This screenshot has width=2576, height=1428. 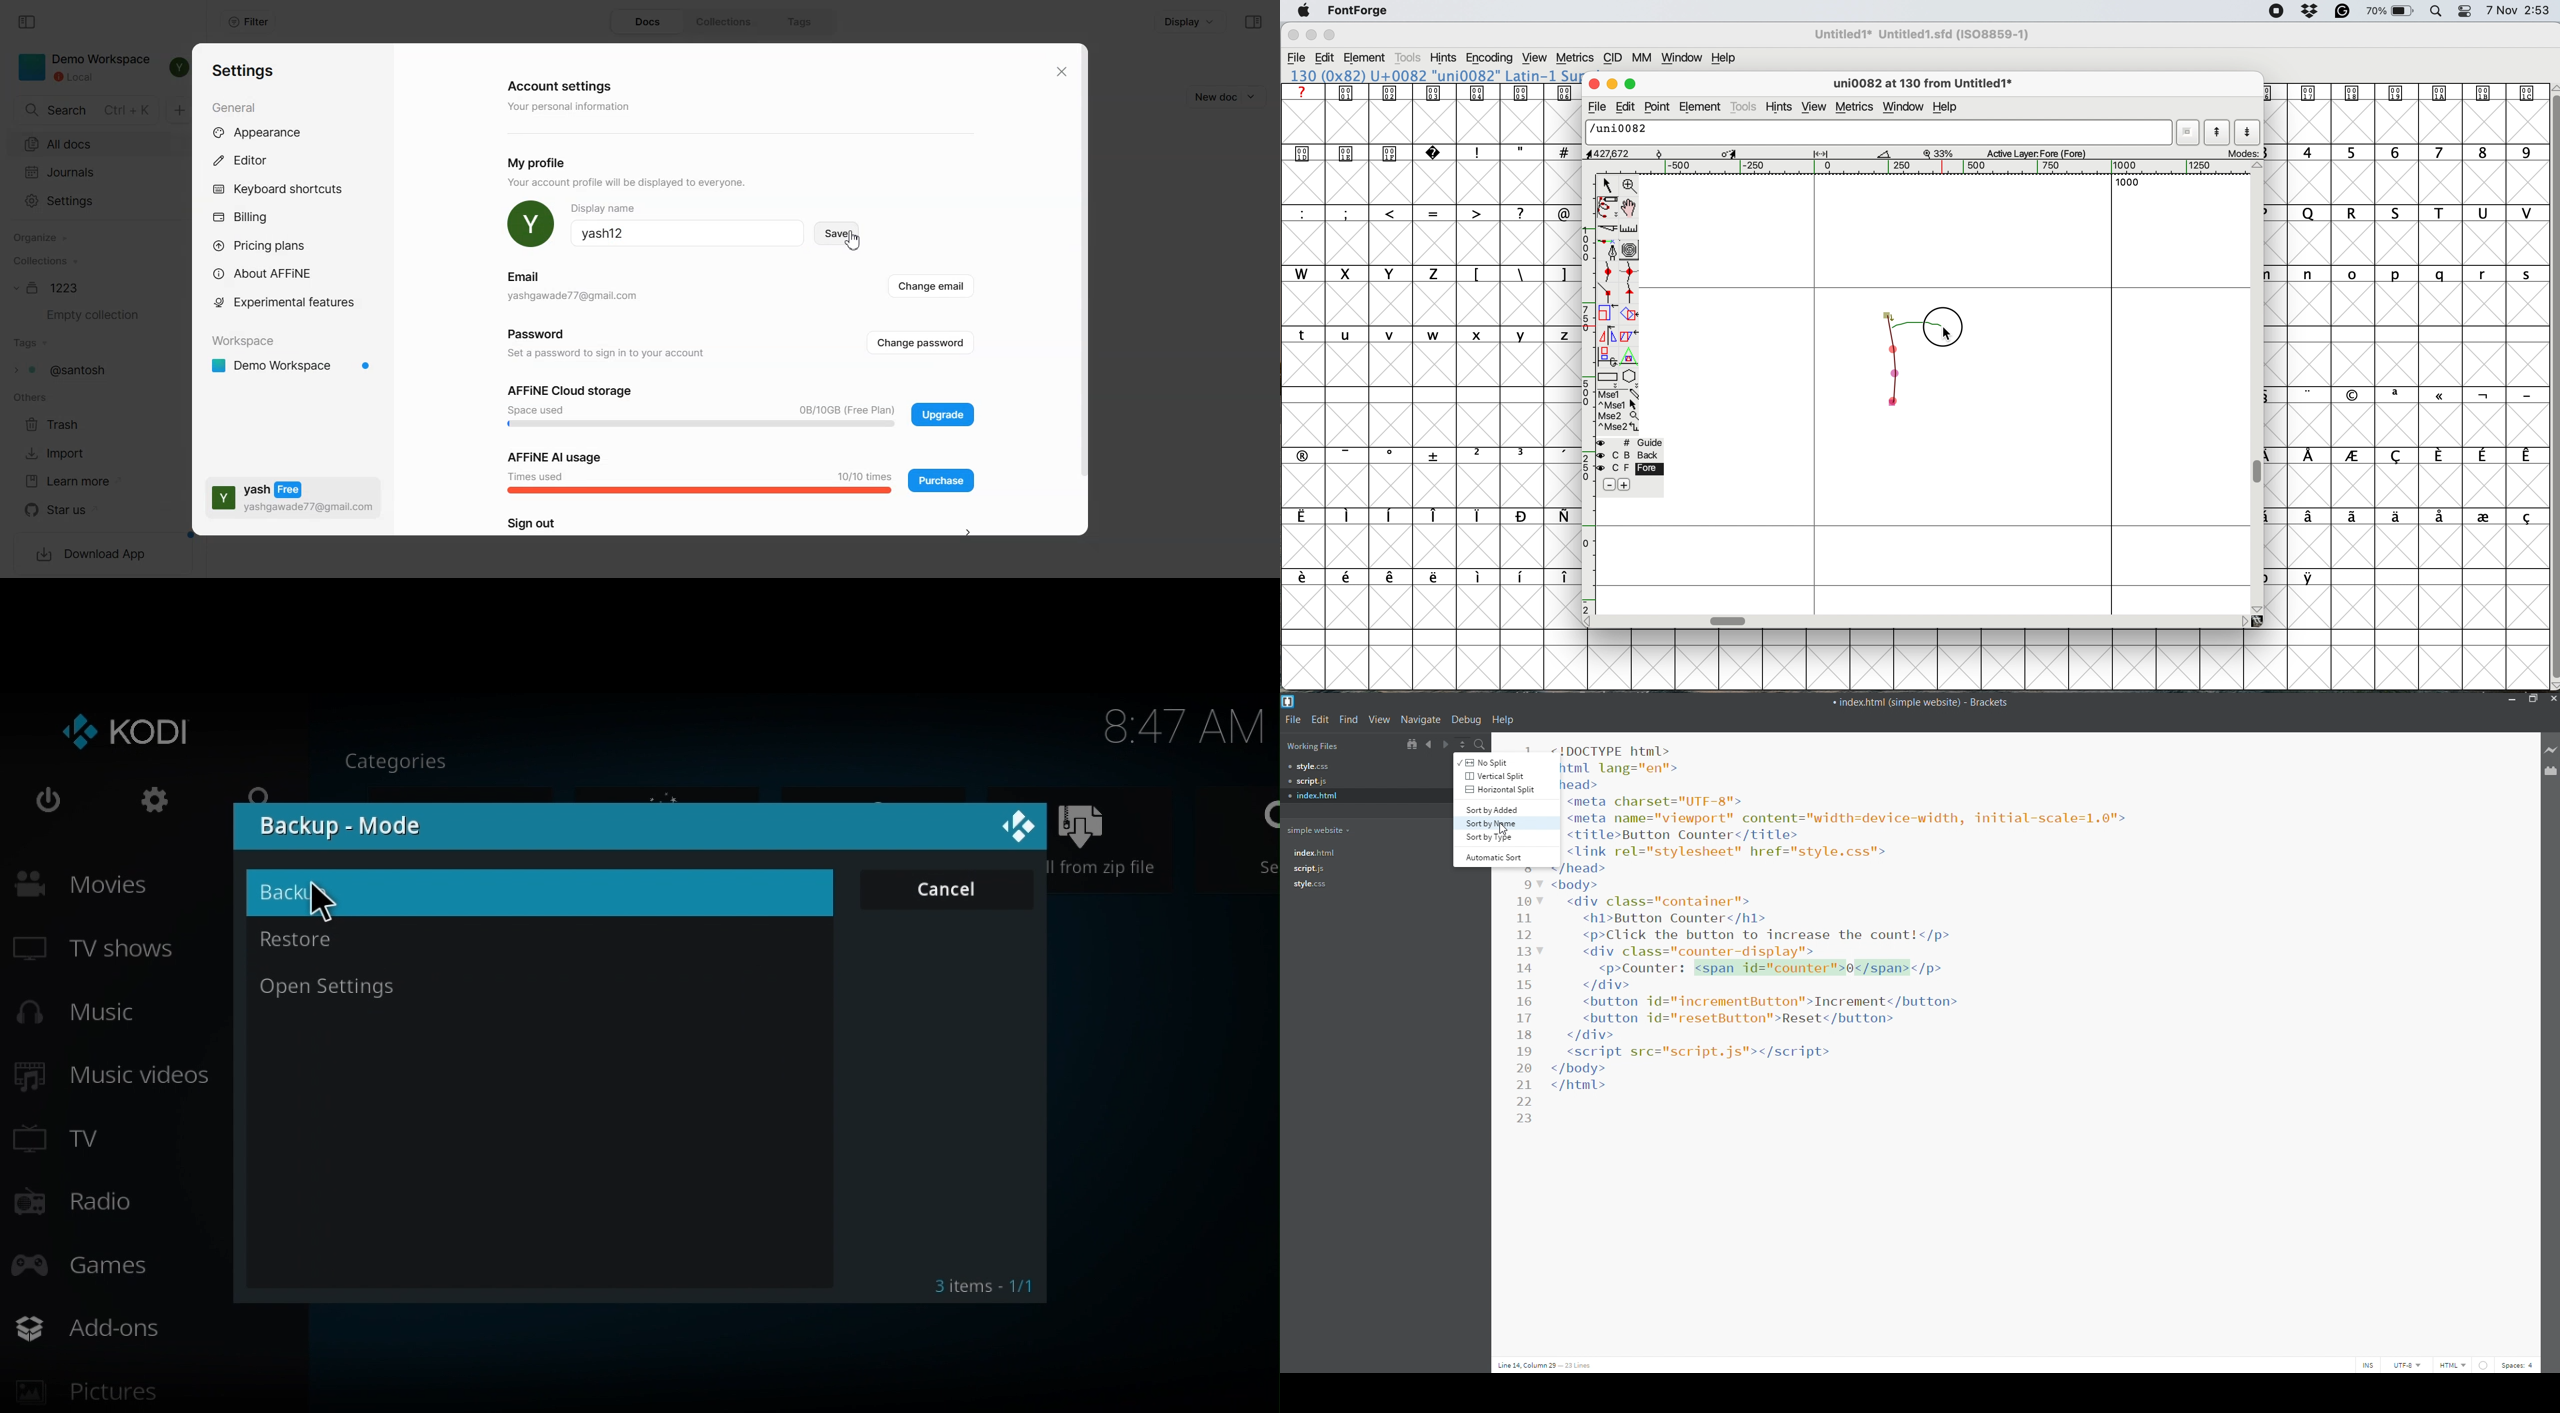 What do you see at coordinates (1903, 105) in the screenshot?
I see `window` at bounding box center [1903, 105].